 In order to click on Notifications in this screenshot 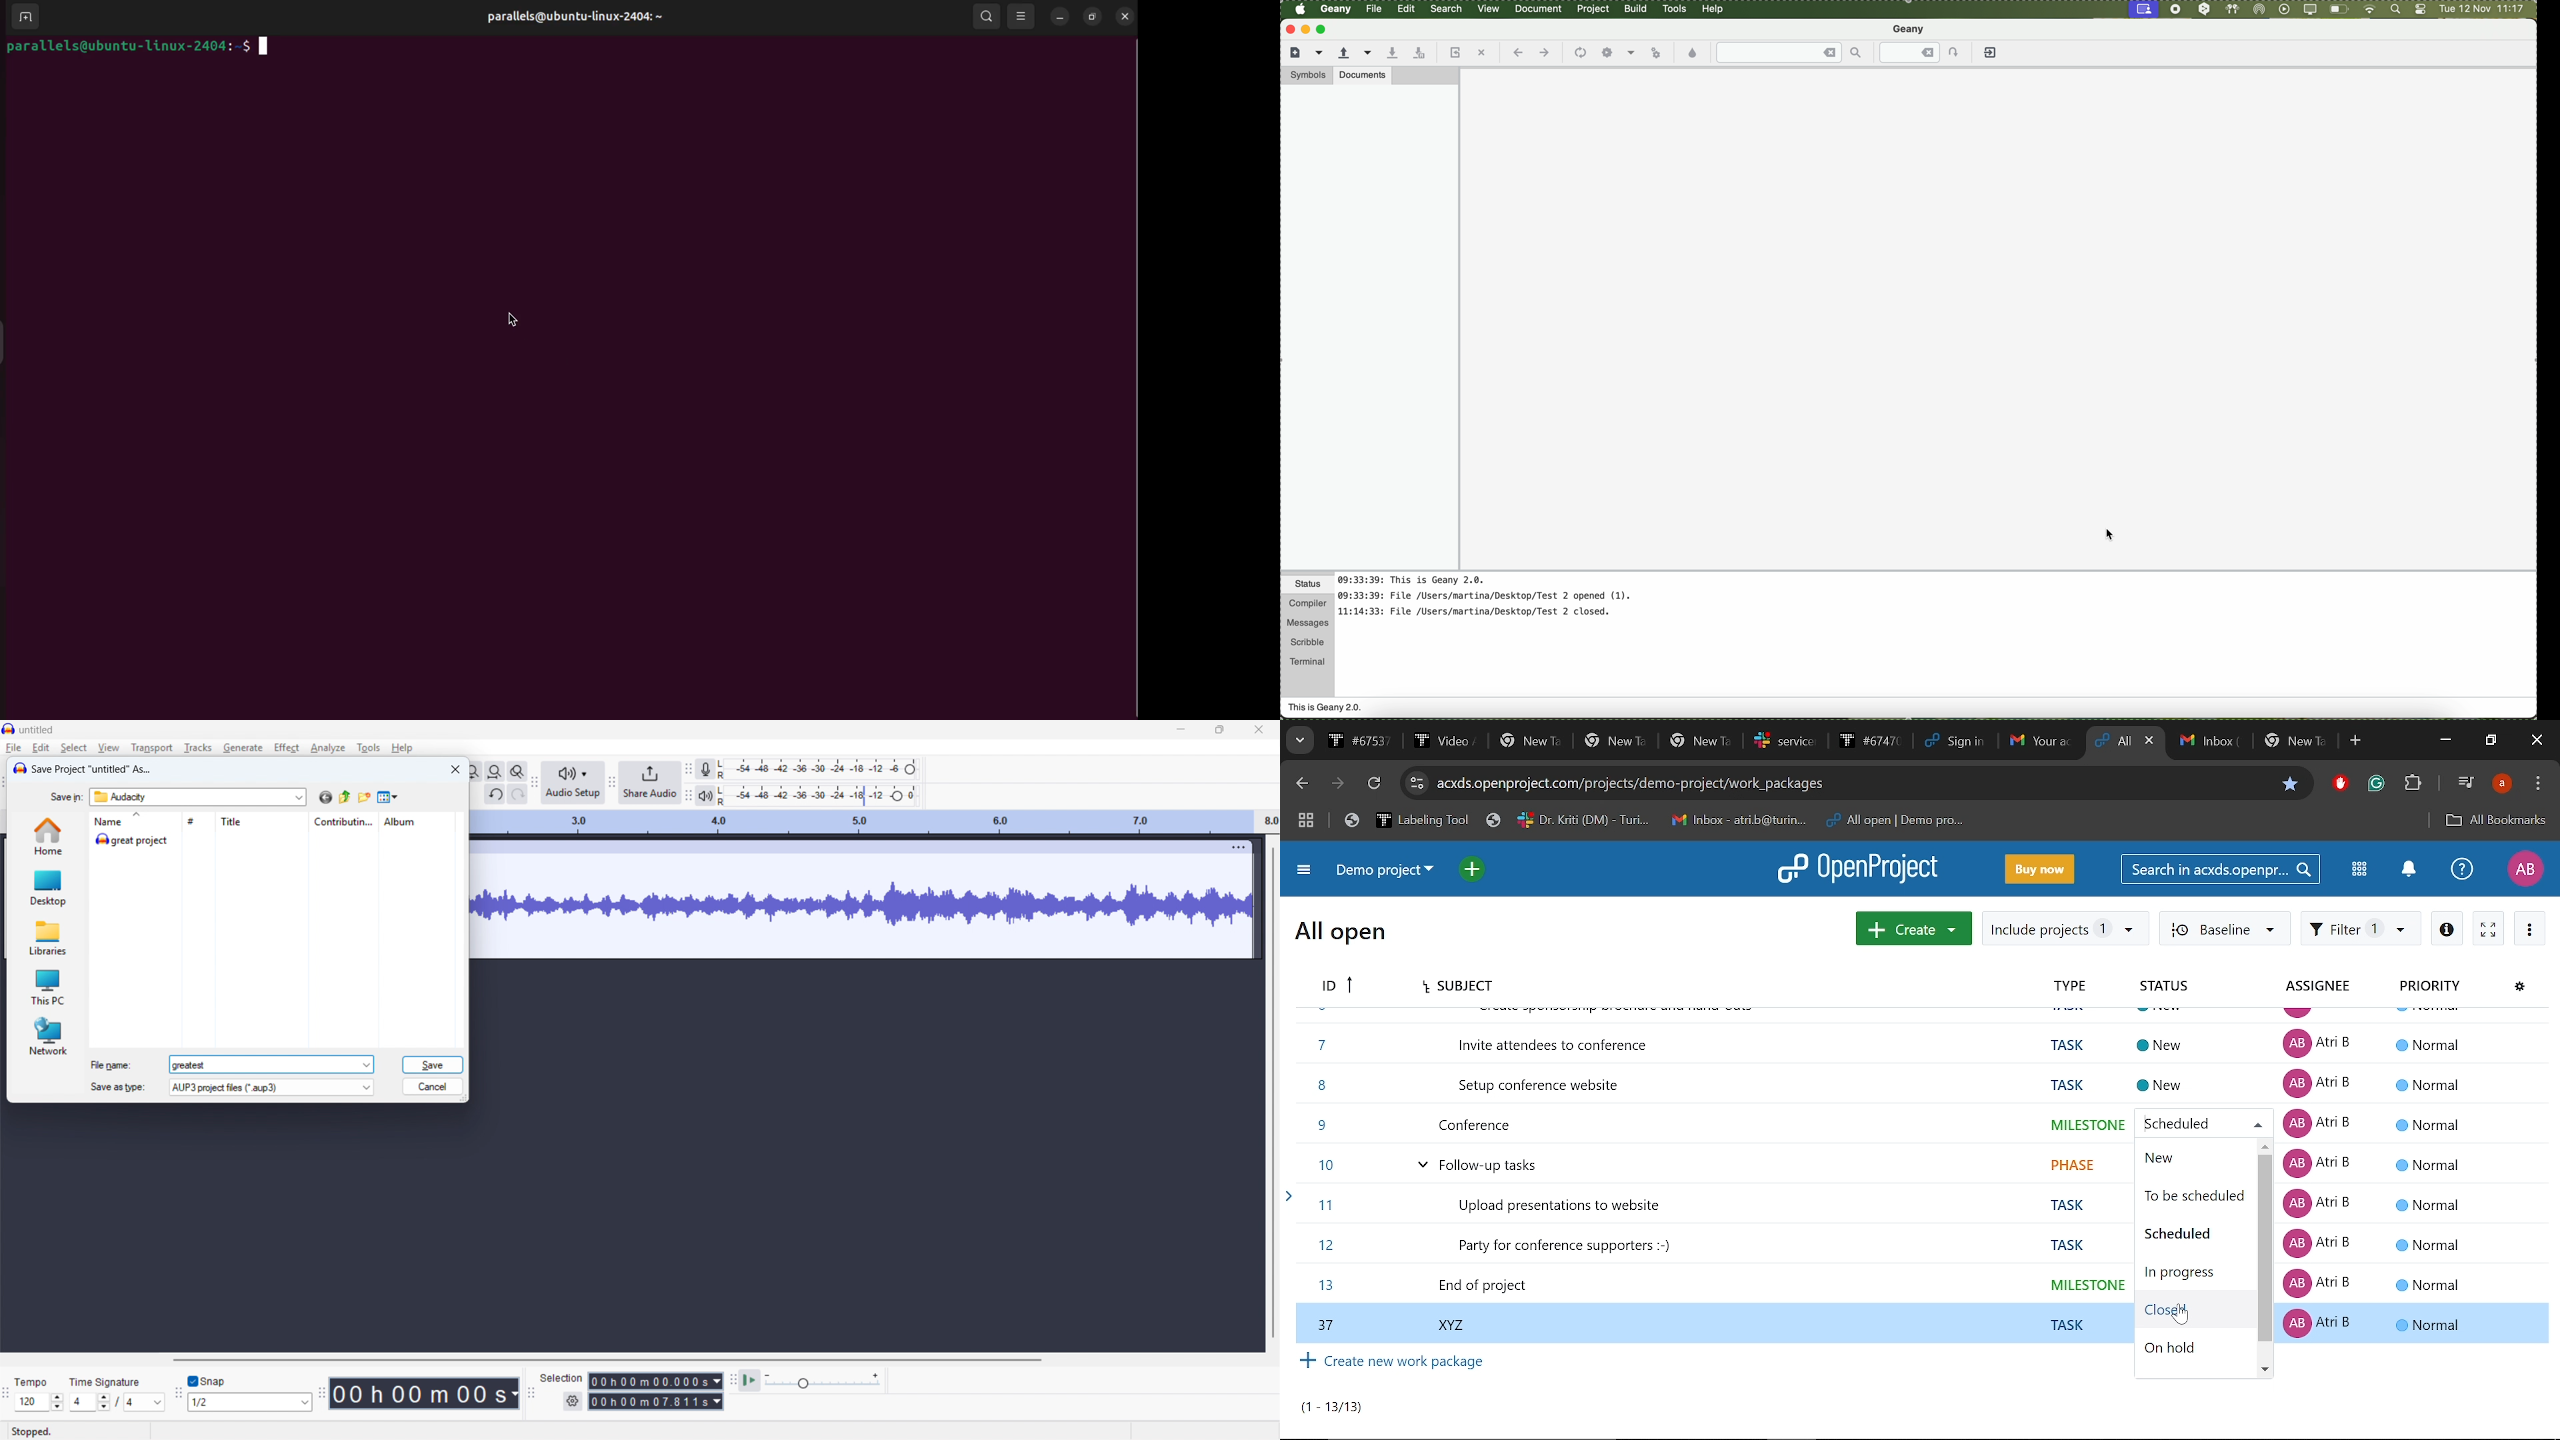, I will do `click(2409, 871)`.